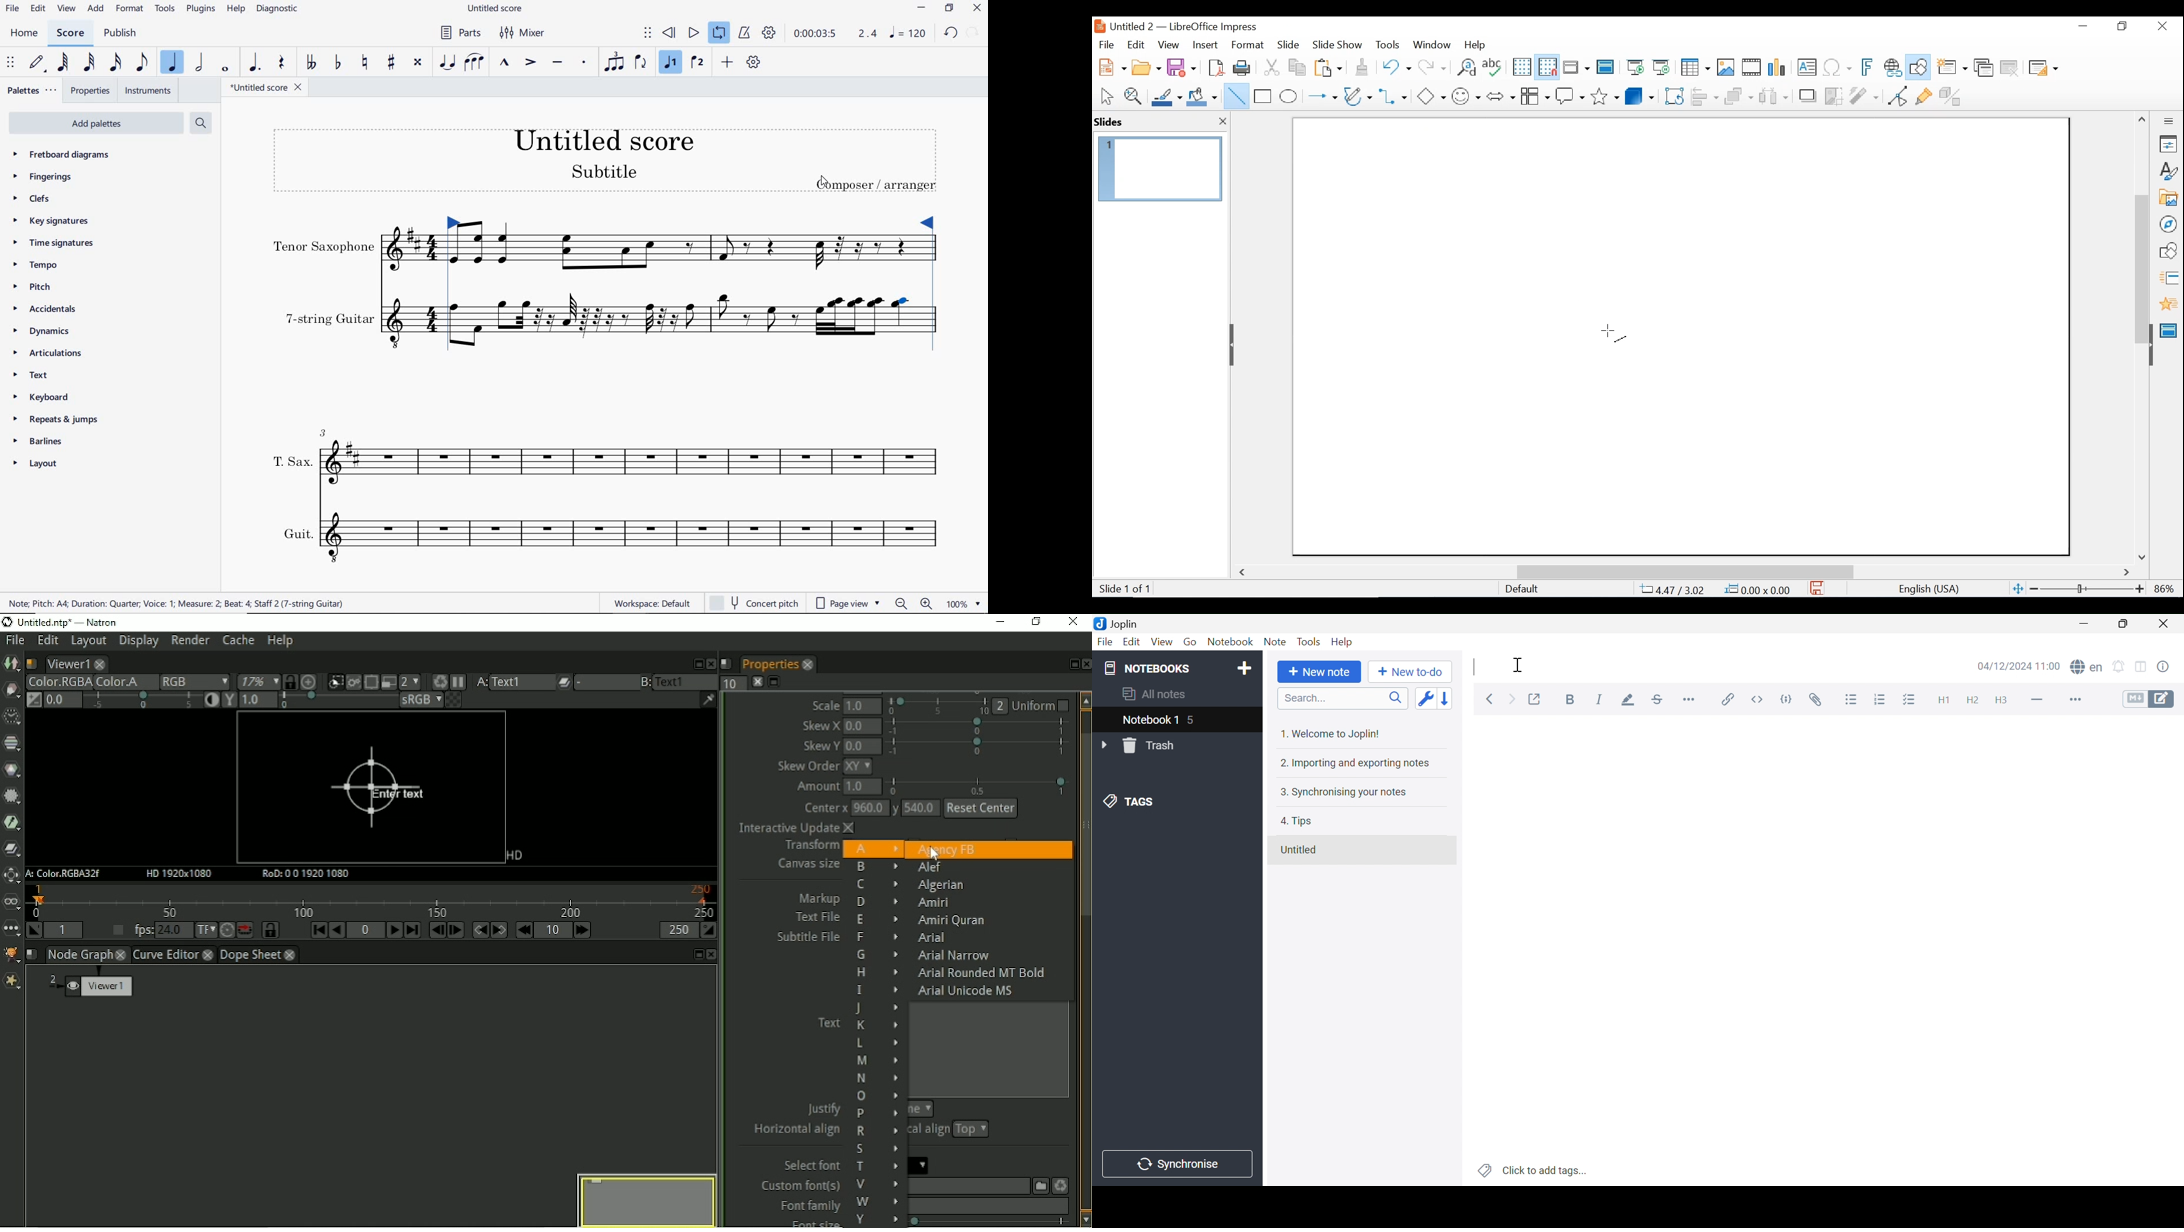  What do you see at coordinates (131, 9) in the screenshot?
I see `FORMAT` at bounding box center [131, 9].